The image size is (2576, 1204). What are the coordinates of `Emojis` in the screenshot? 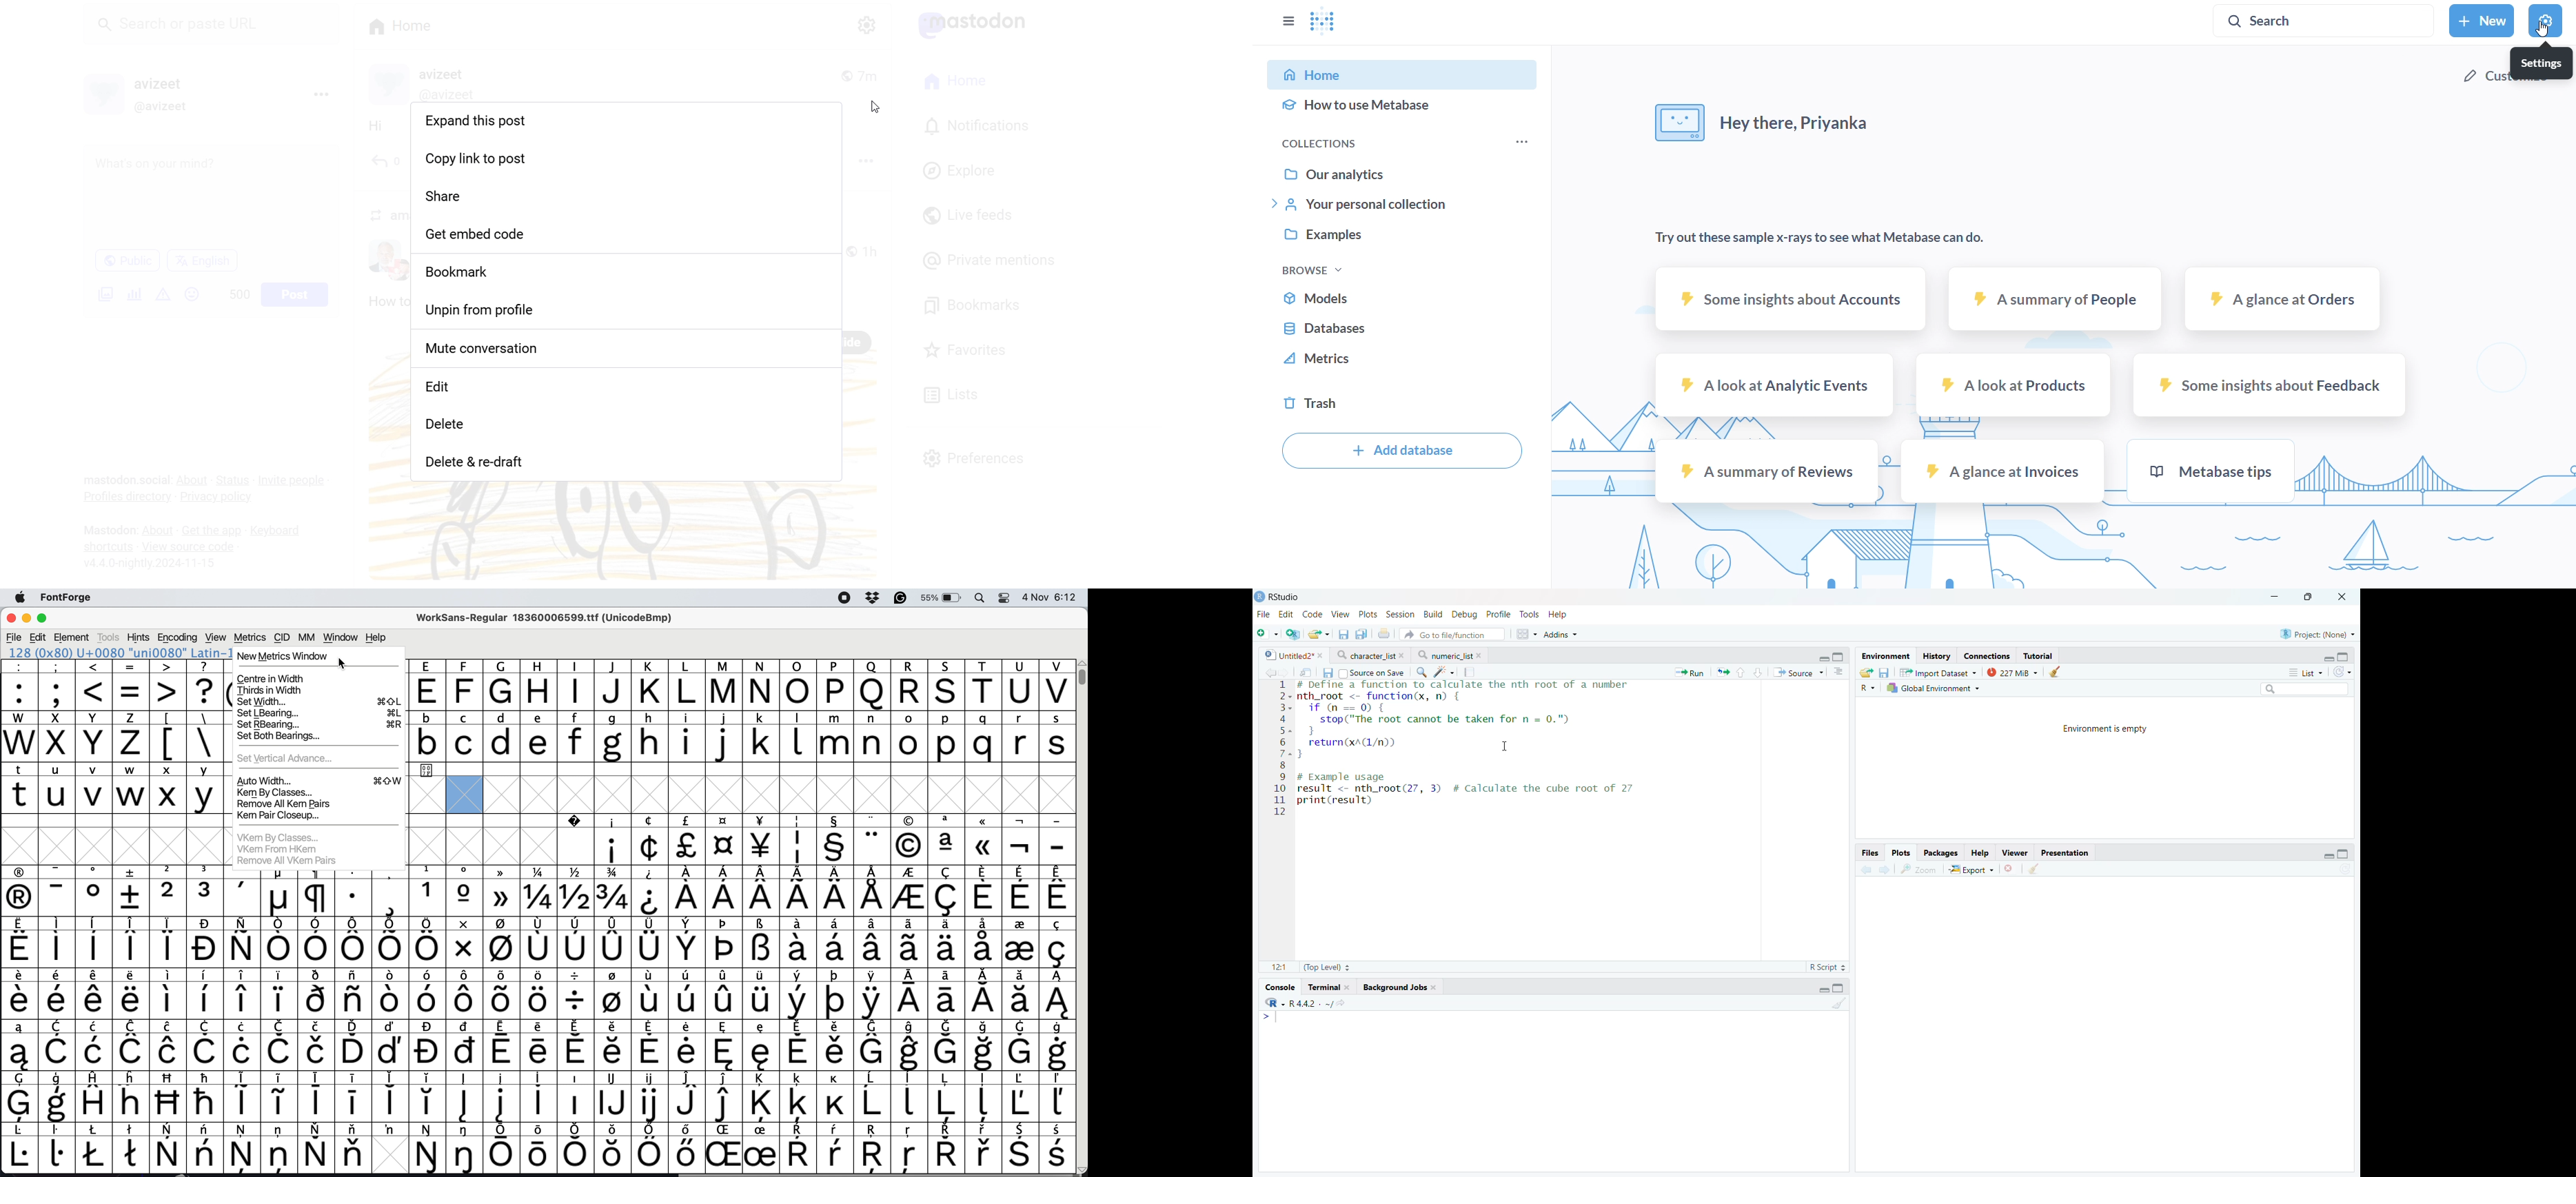 It's located at (193, 294).